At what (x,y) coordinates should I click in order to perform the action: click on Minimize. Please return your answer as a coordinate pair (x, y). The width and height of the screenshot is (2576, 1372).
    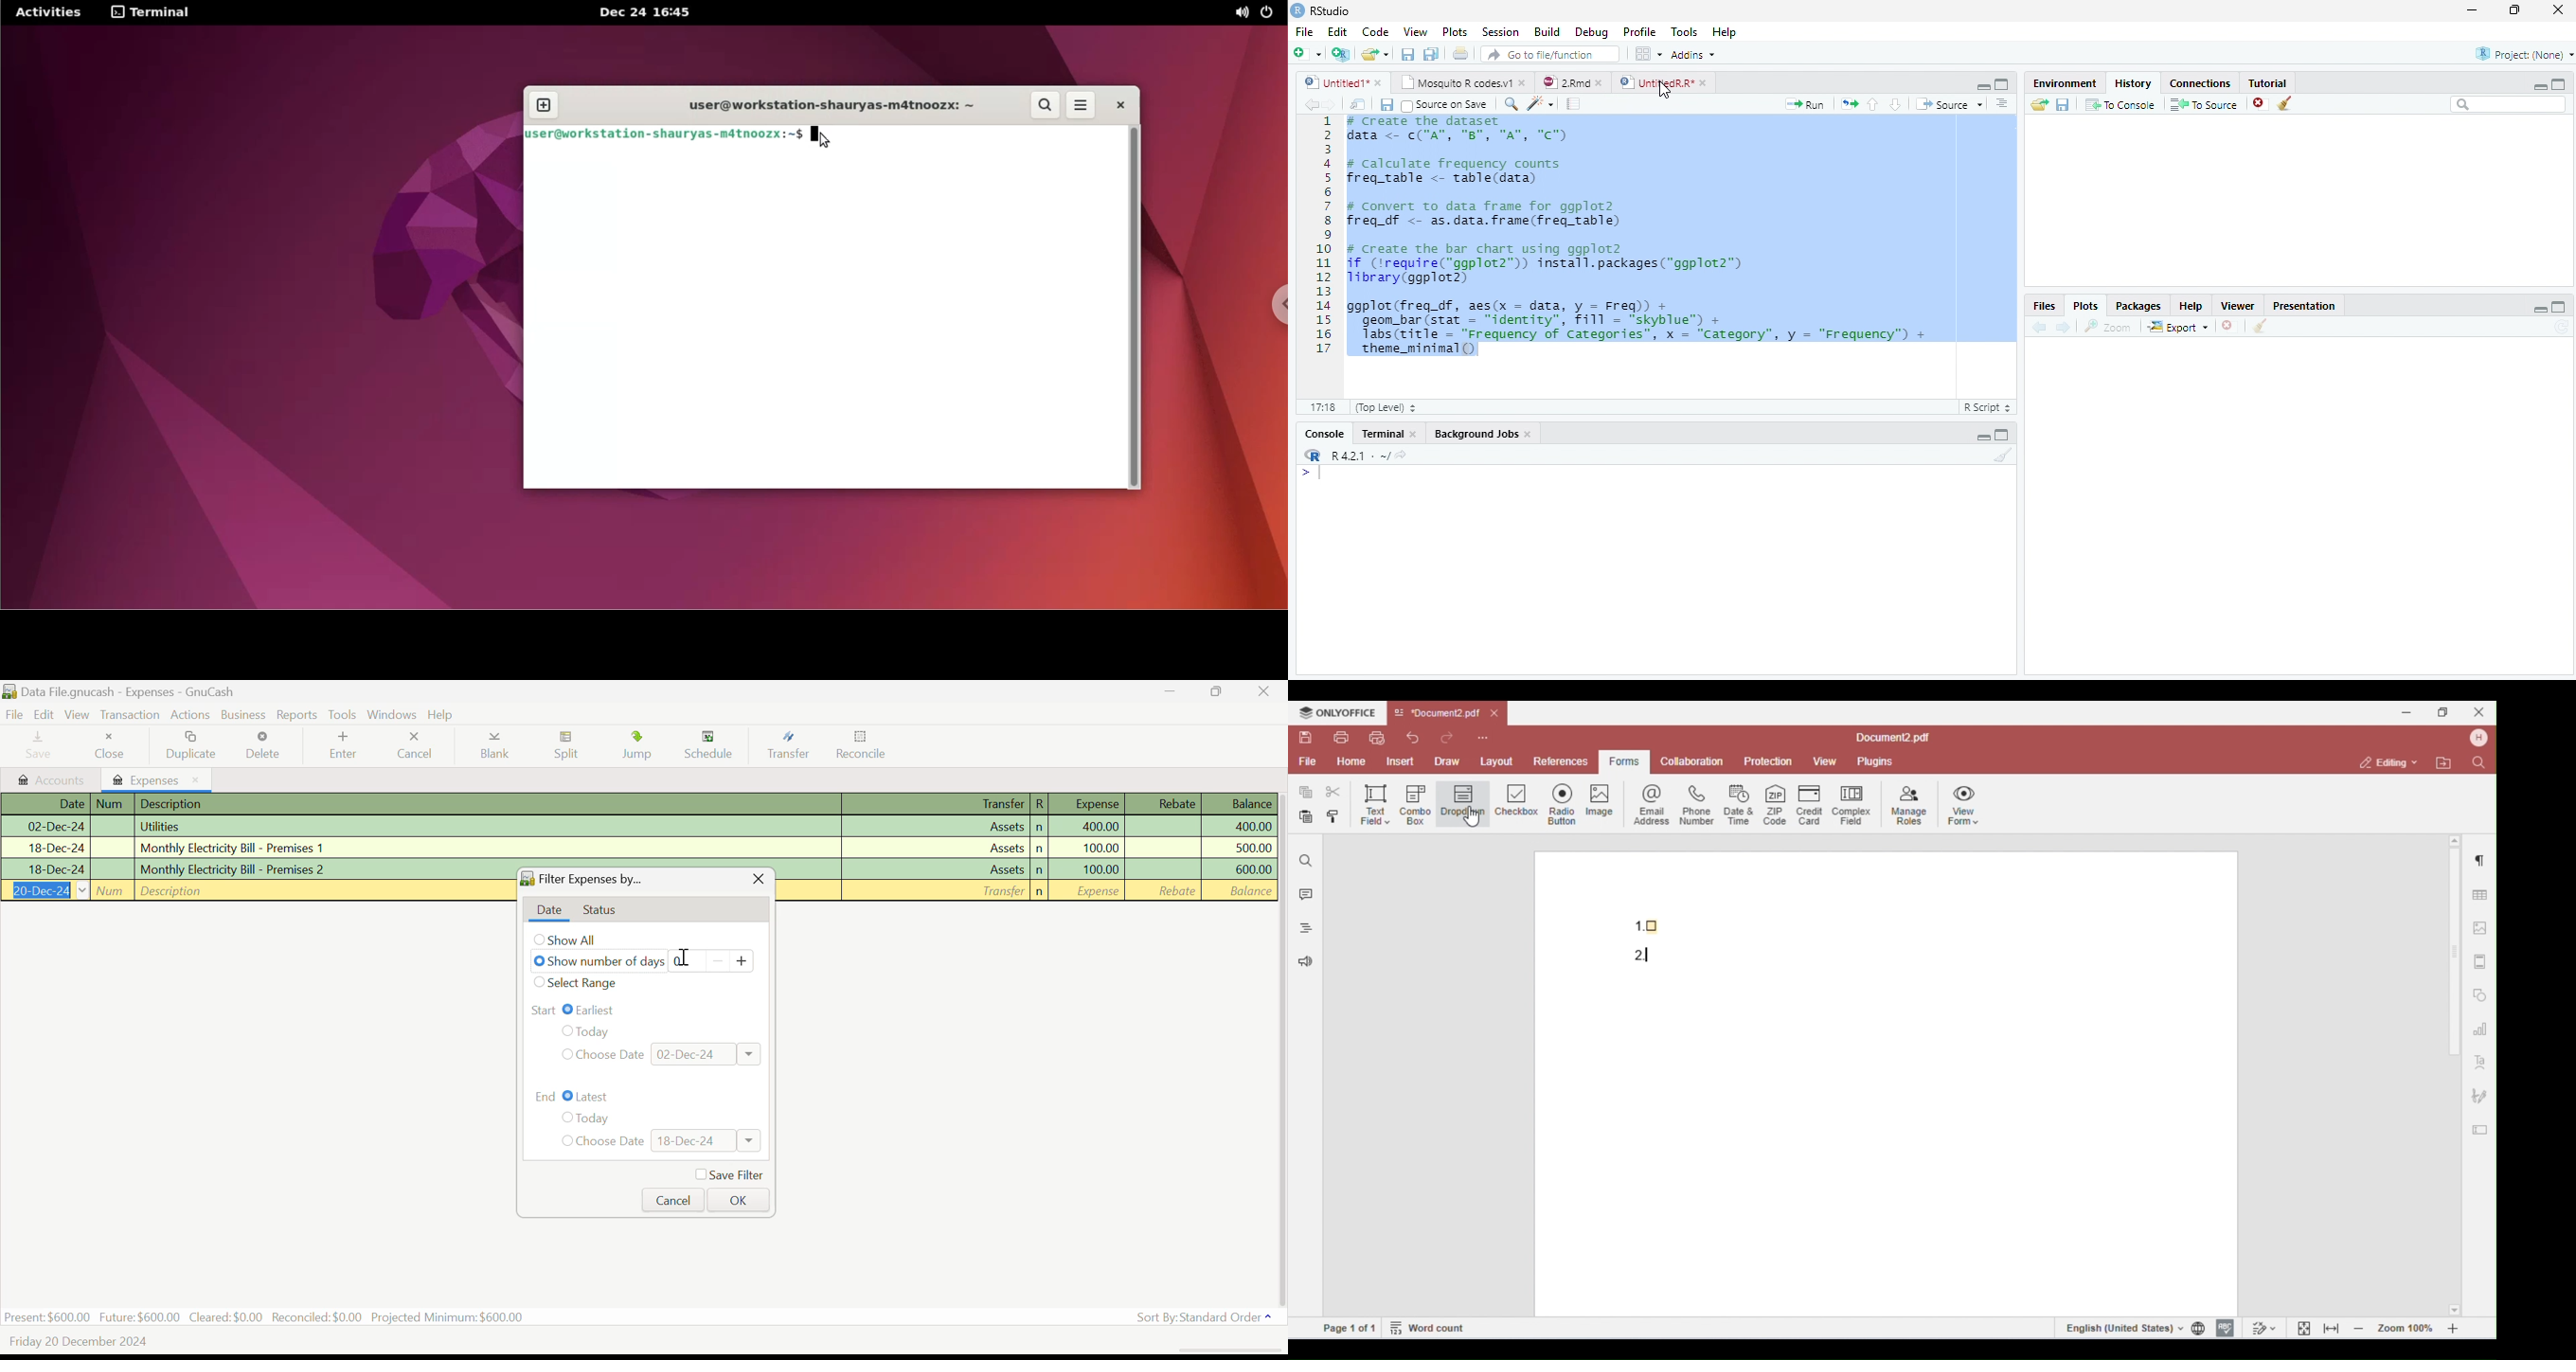
    Looking at the image, I should click on (2539, 87).